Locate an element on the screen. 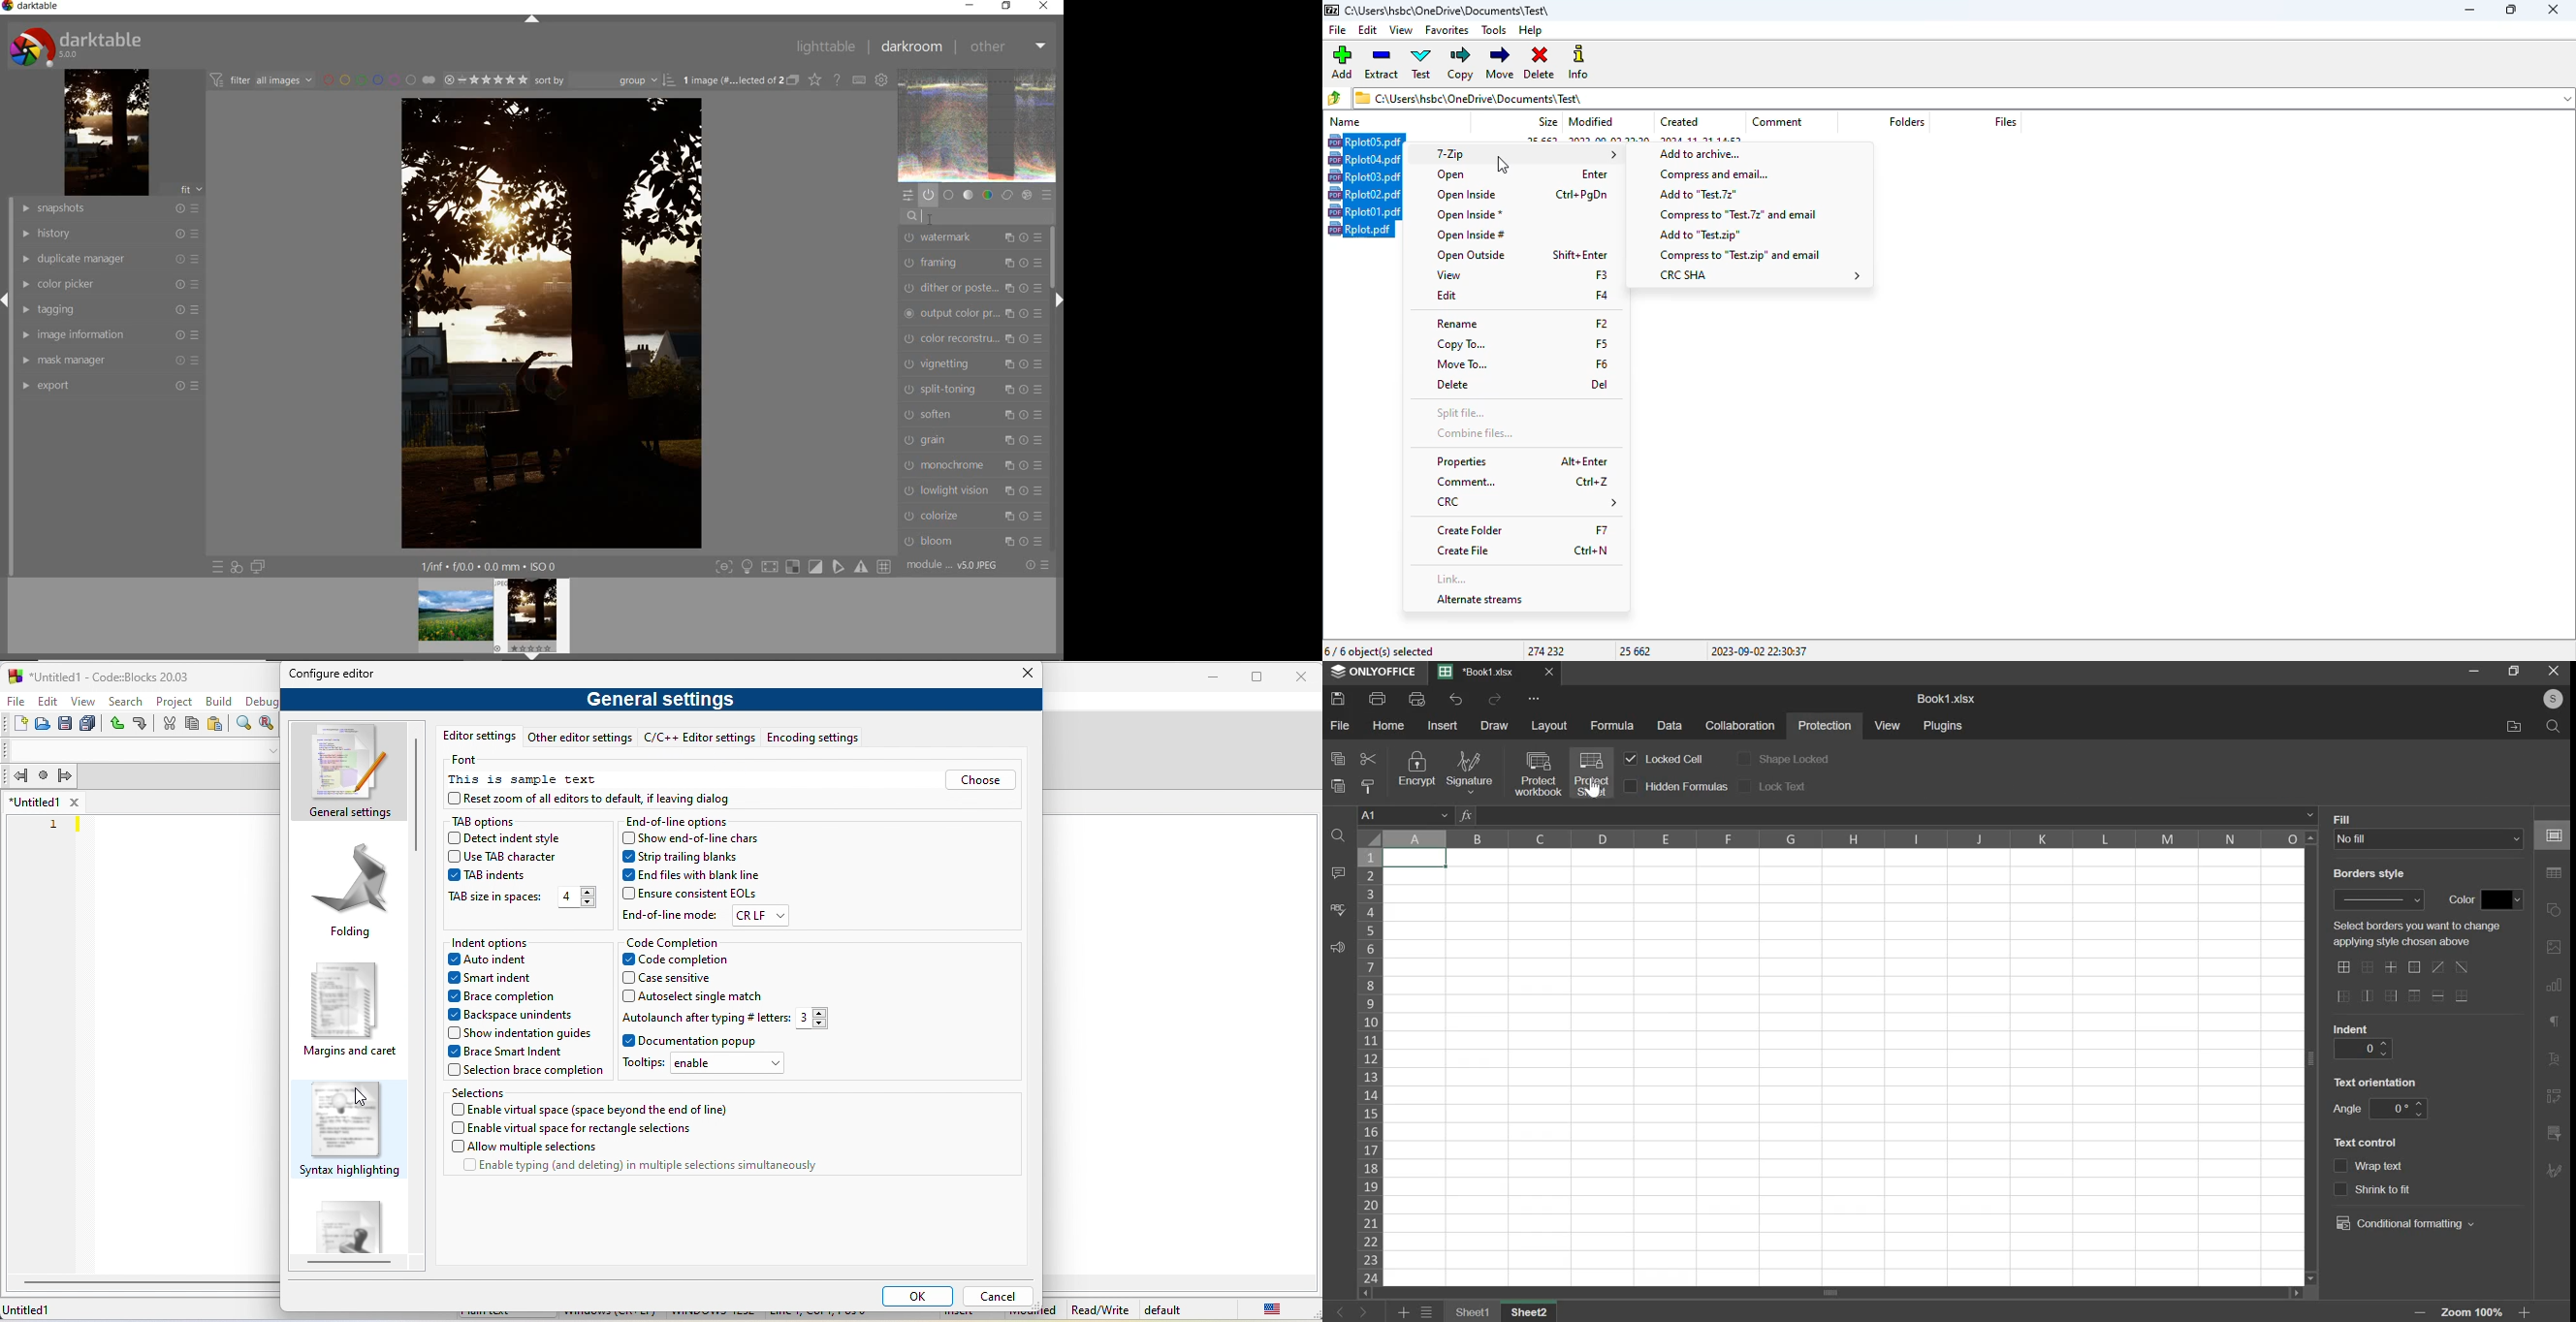 This screenshot has height=1344, width=2576. selected Image range rating is located at coordinates (486, 81).